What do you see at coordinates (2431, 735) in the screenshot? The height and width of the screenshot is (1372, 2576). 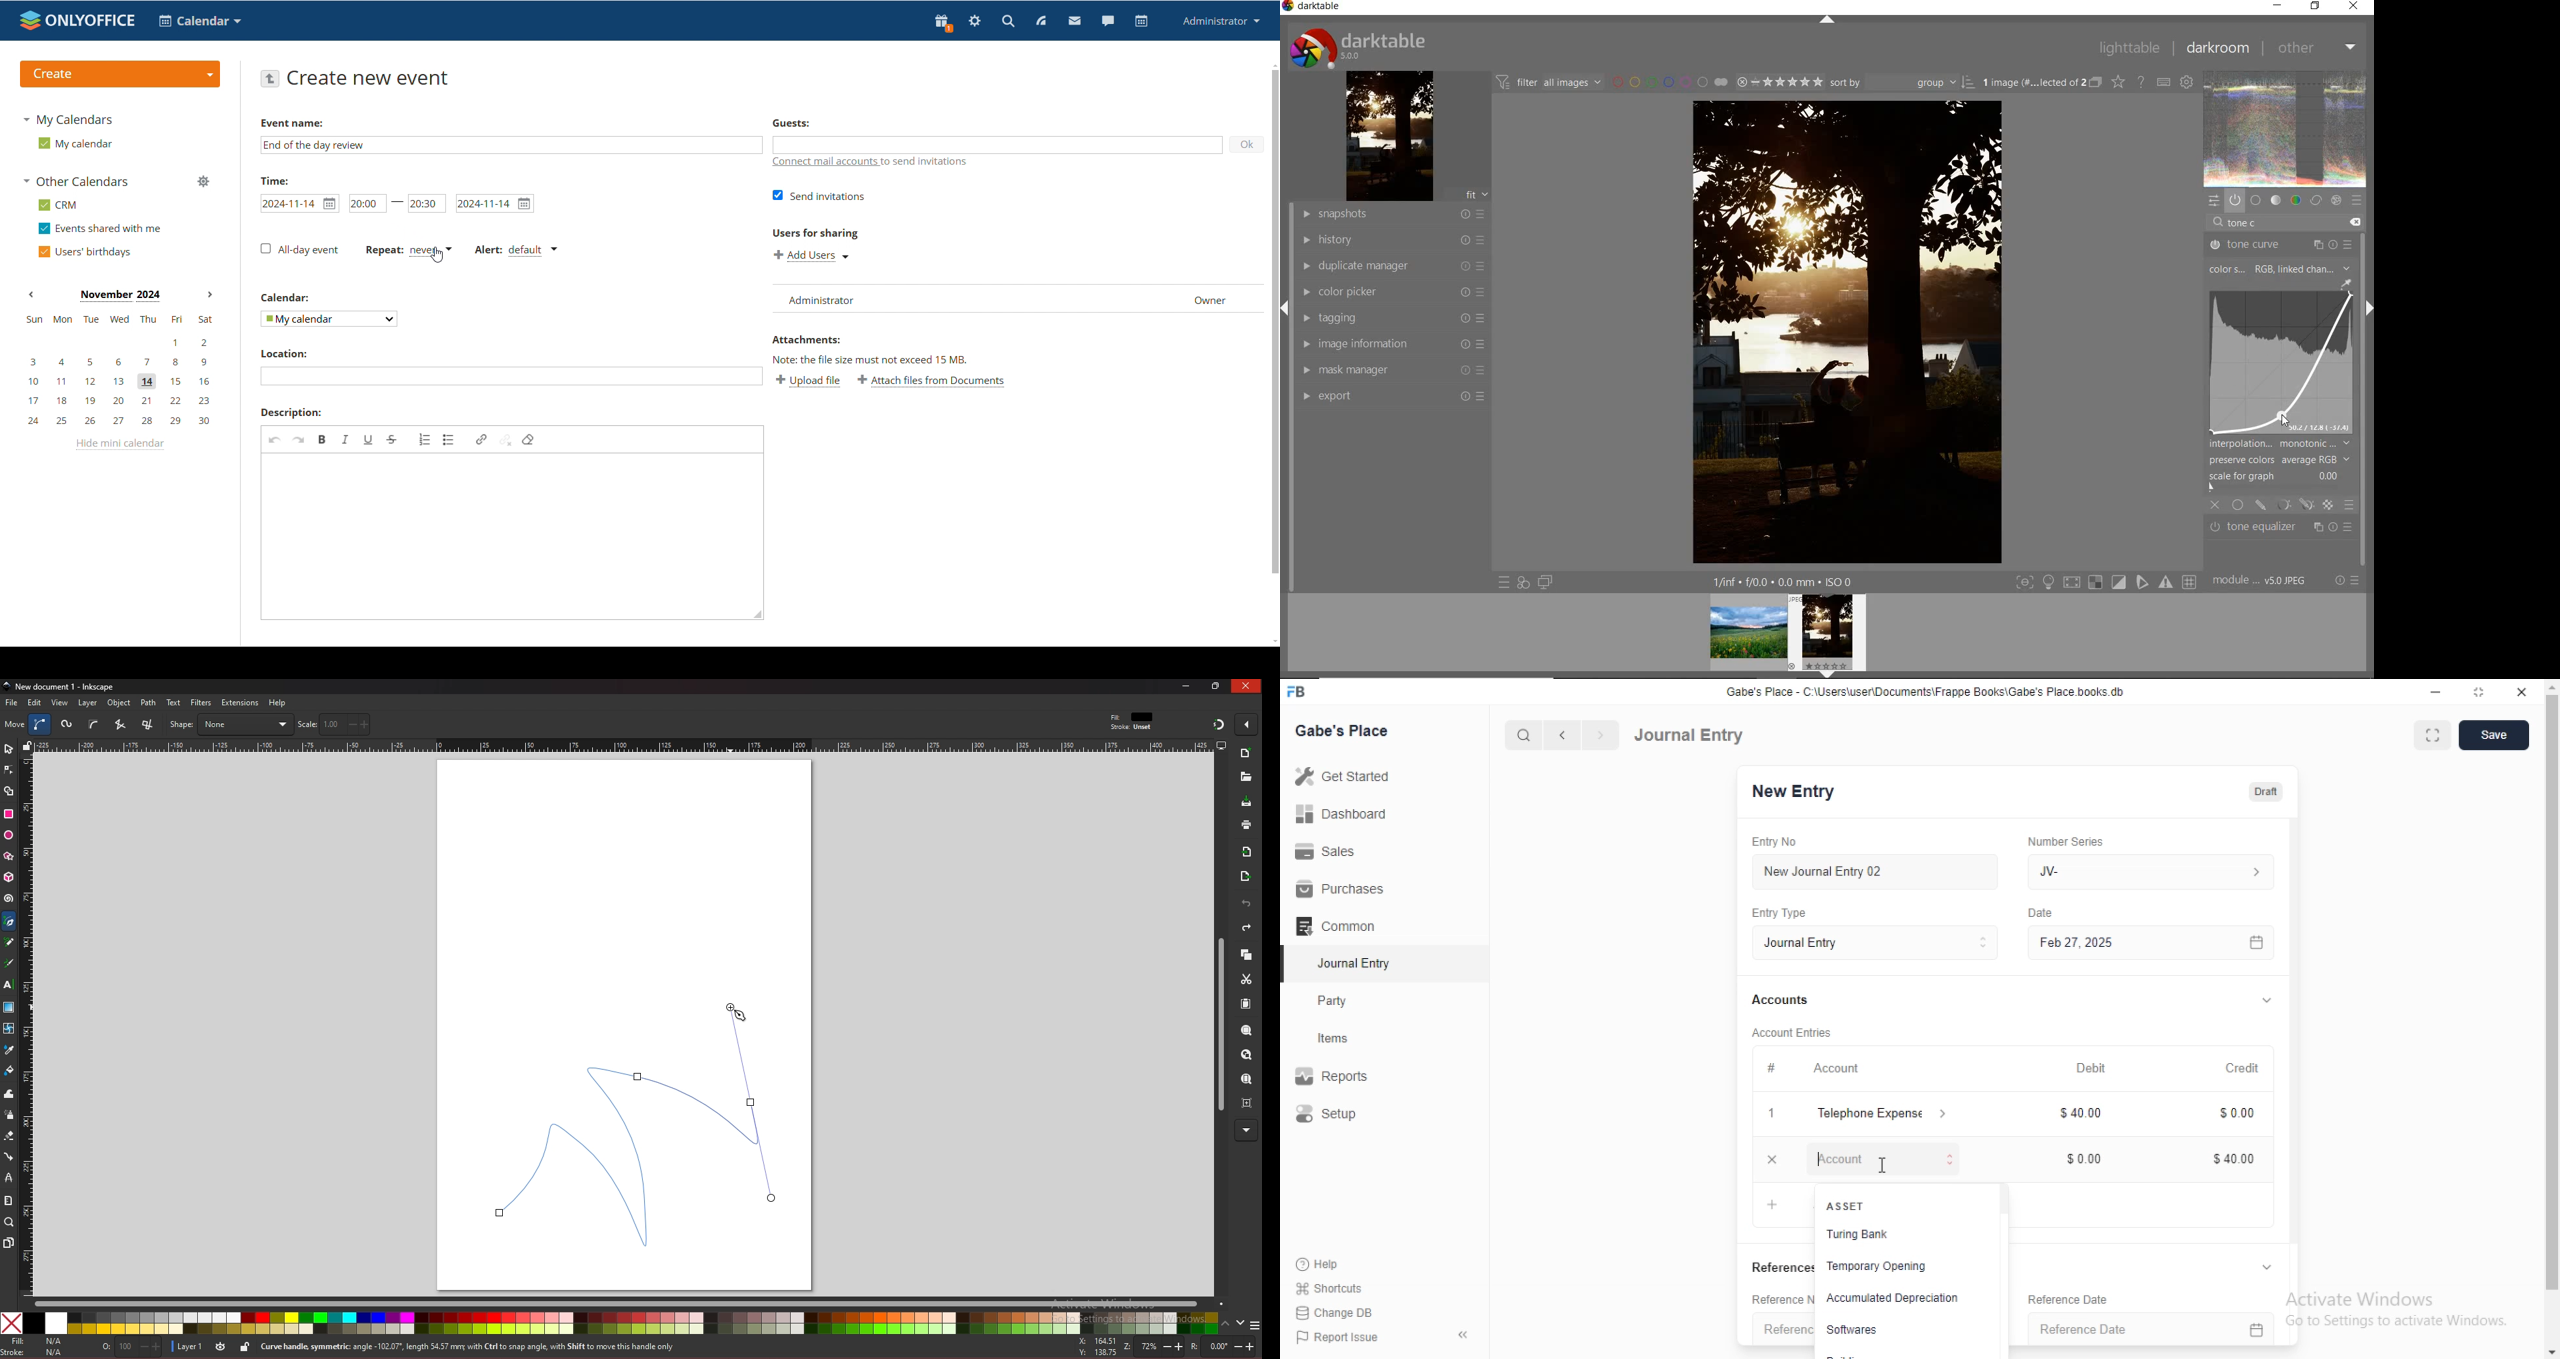 I see `Full width toggle` at bounding box center [2431, 735].